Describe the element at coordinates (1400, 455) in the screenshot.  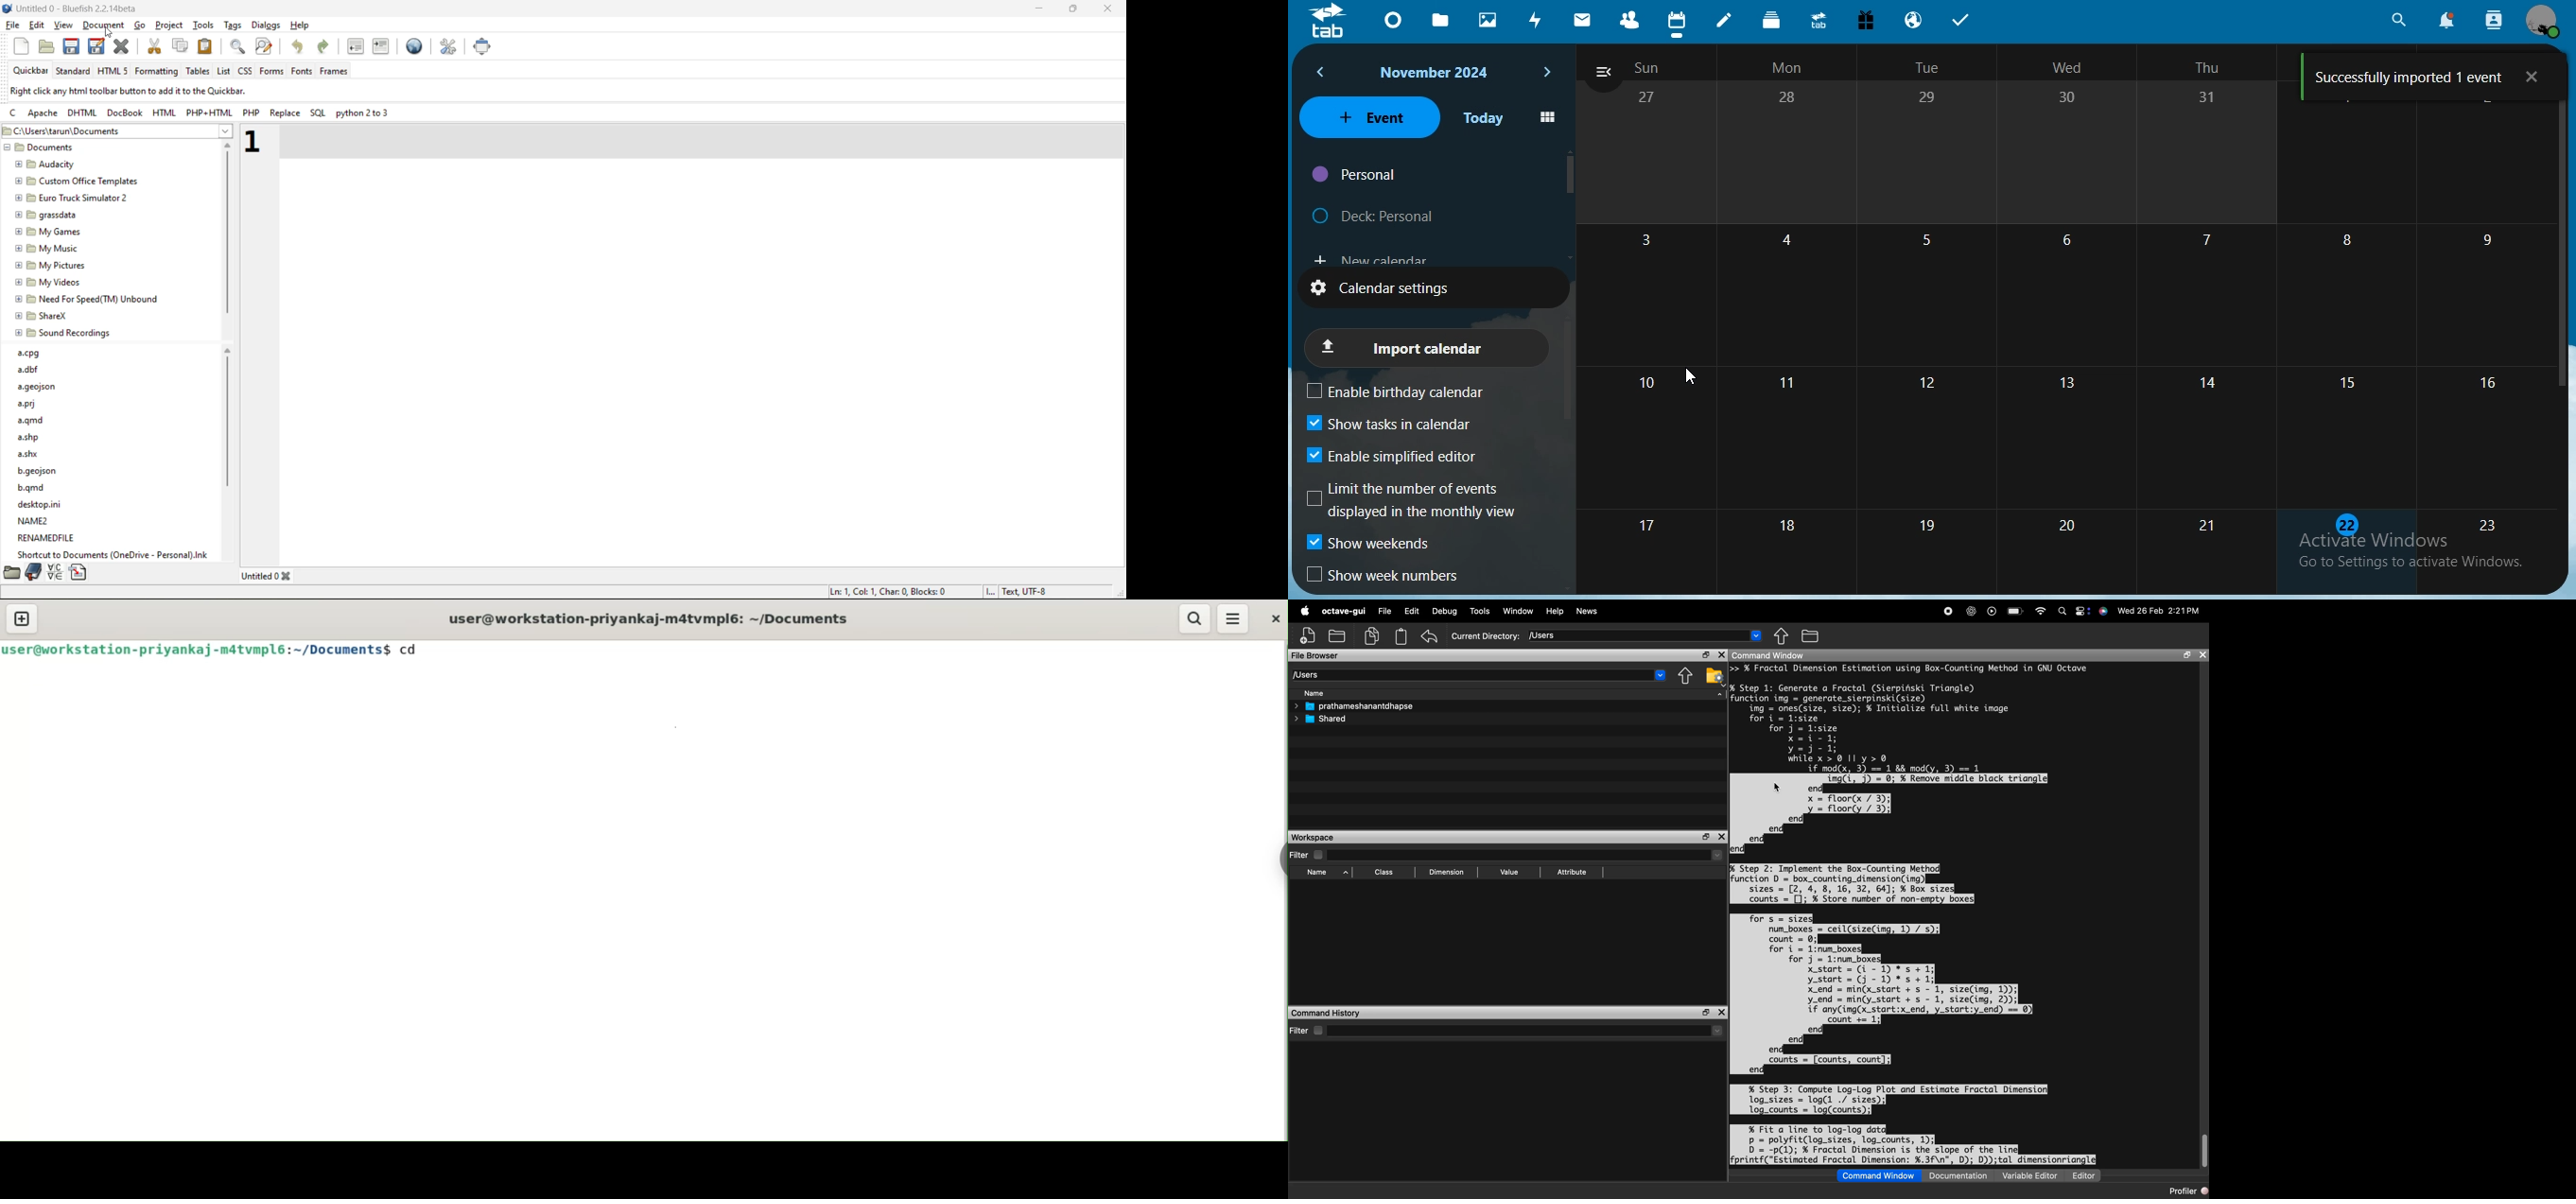
I see `enable simplified editor` at that location.